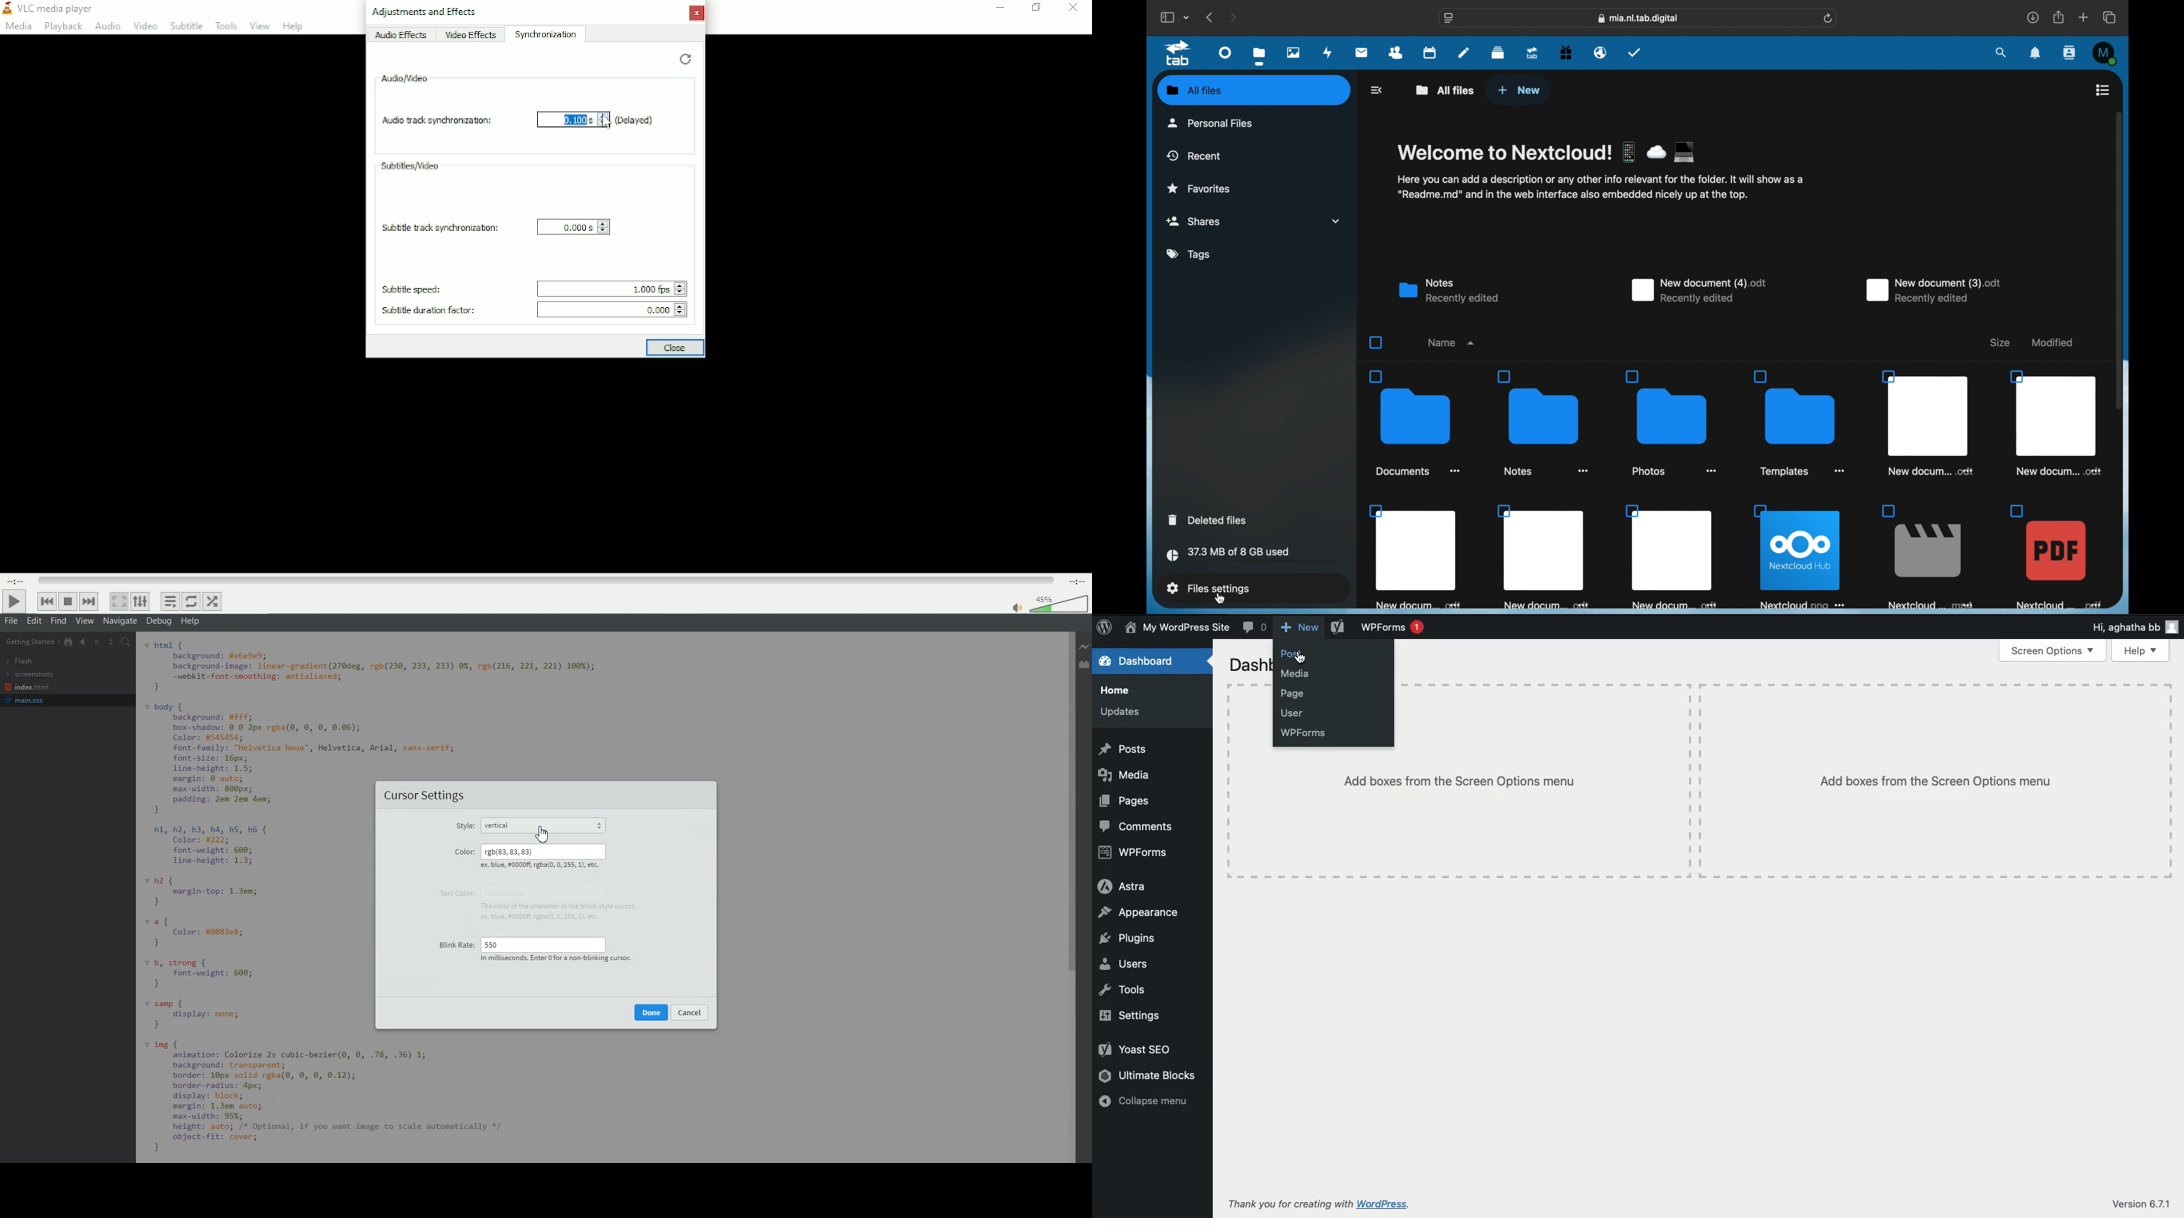 The width and height of the screenshot is (2184, 1232). Describe the element at coordinates (1220, 599) in the screenshot. I see `cursor` at that location.